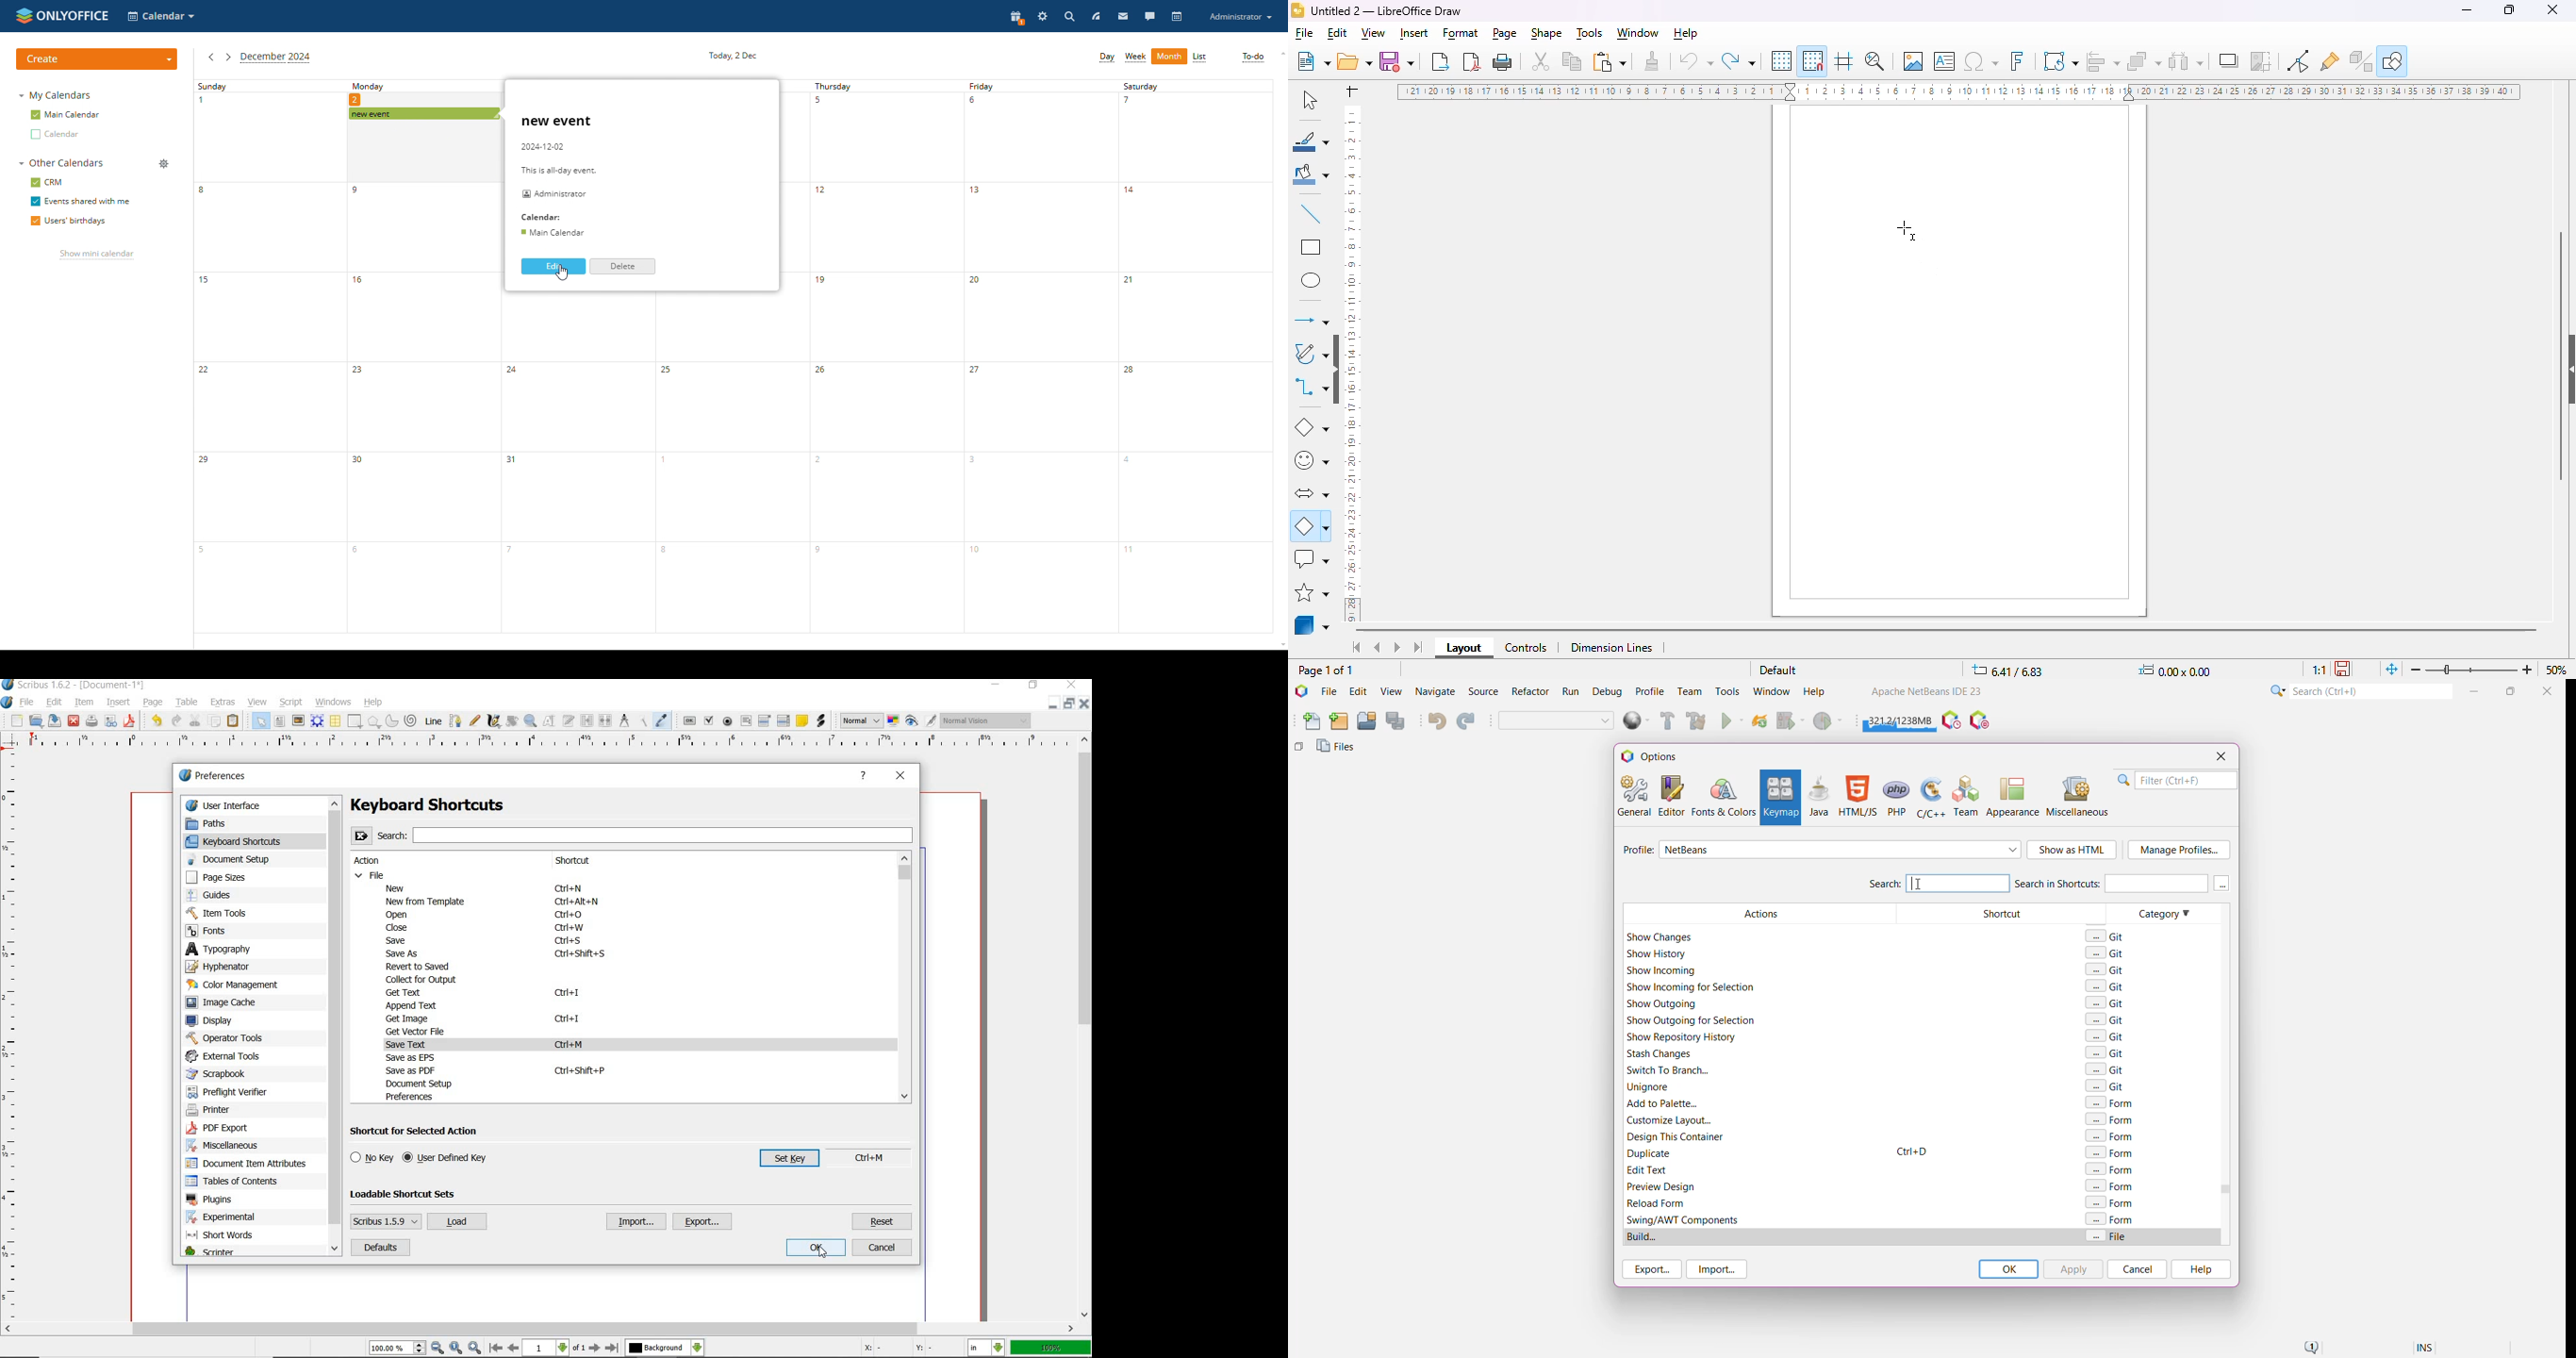  What do you see at coordinates (30, 703) in the screenshot?
I see `file` at bounding box center [30, 703].